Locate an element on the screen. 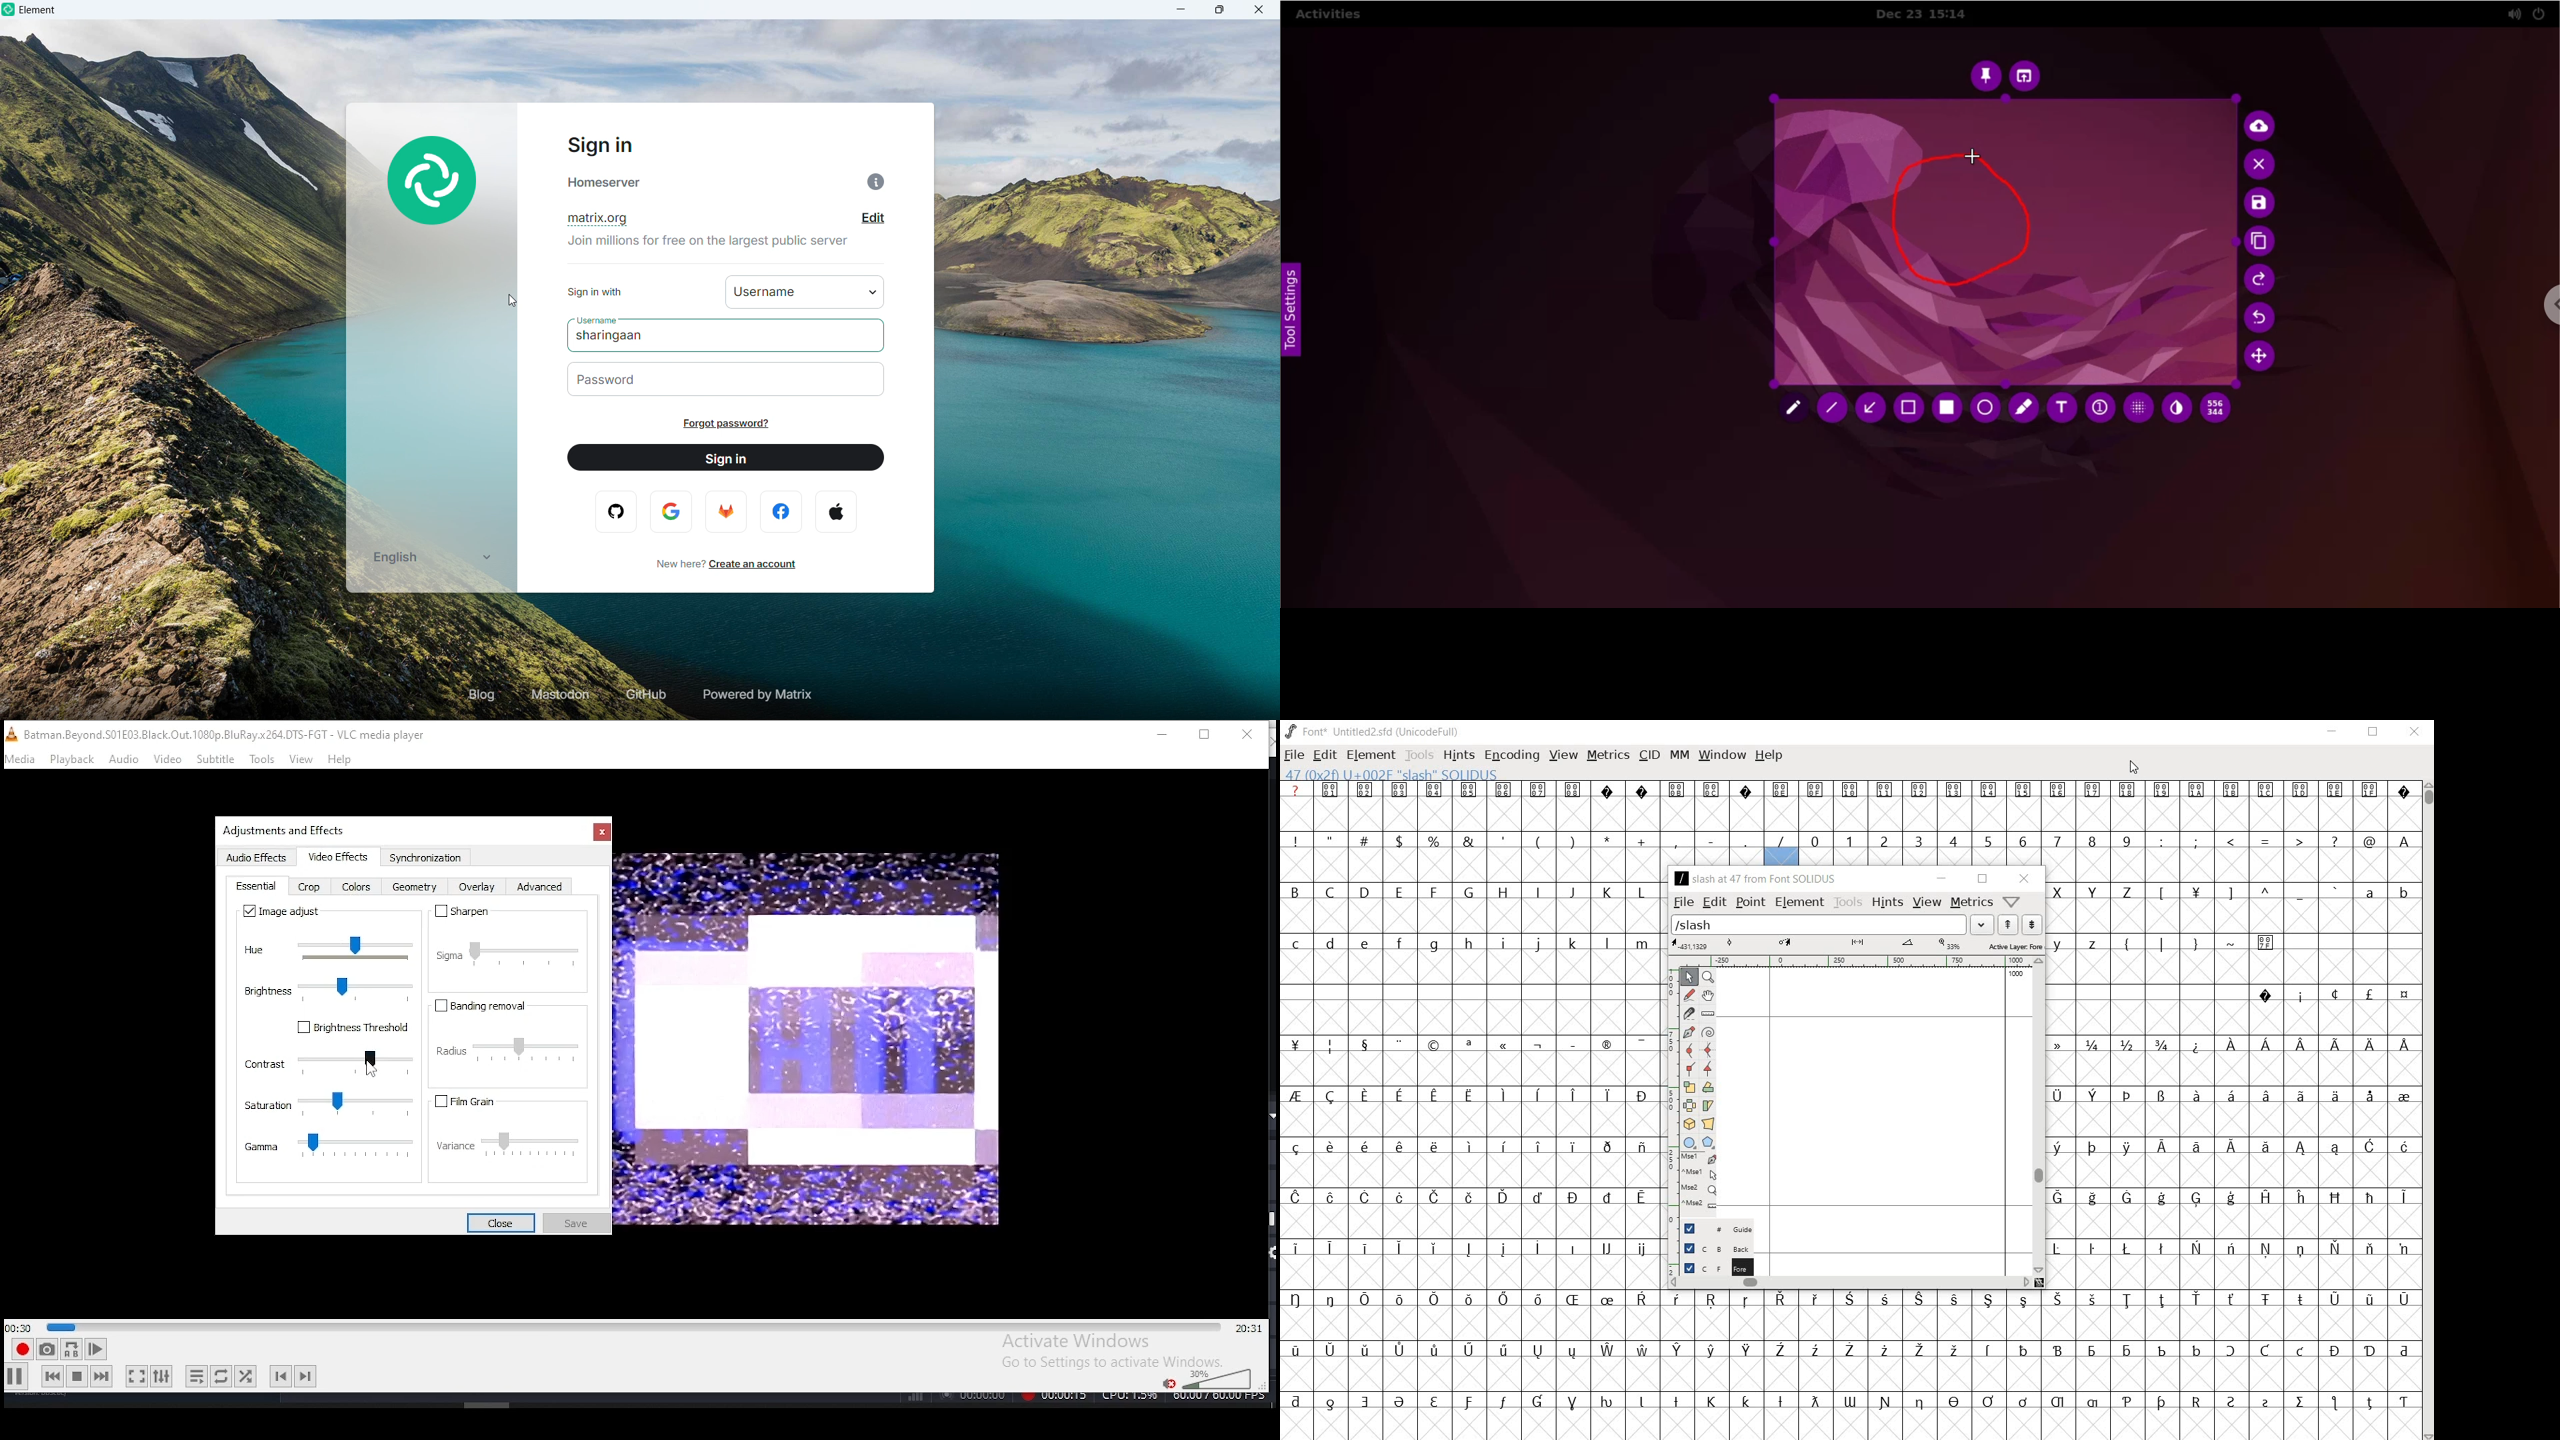 Image resolution: width=2576 pixels, height=1456 pixels. pencil is located at coordinates (1791, 408).